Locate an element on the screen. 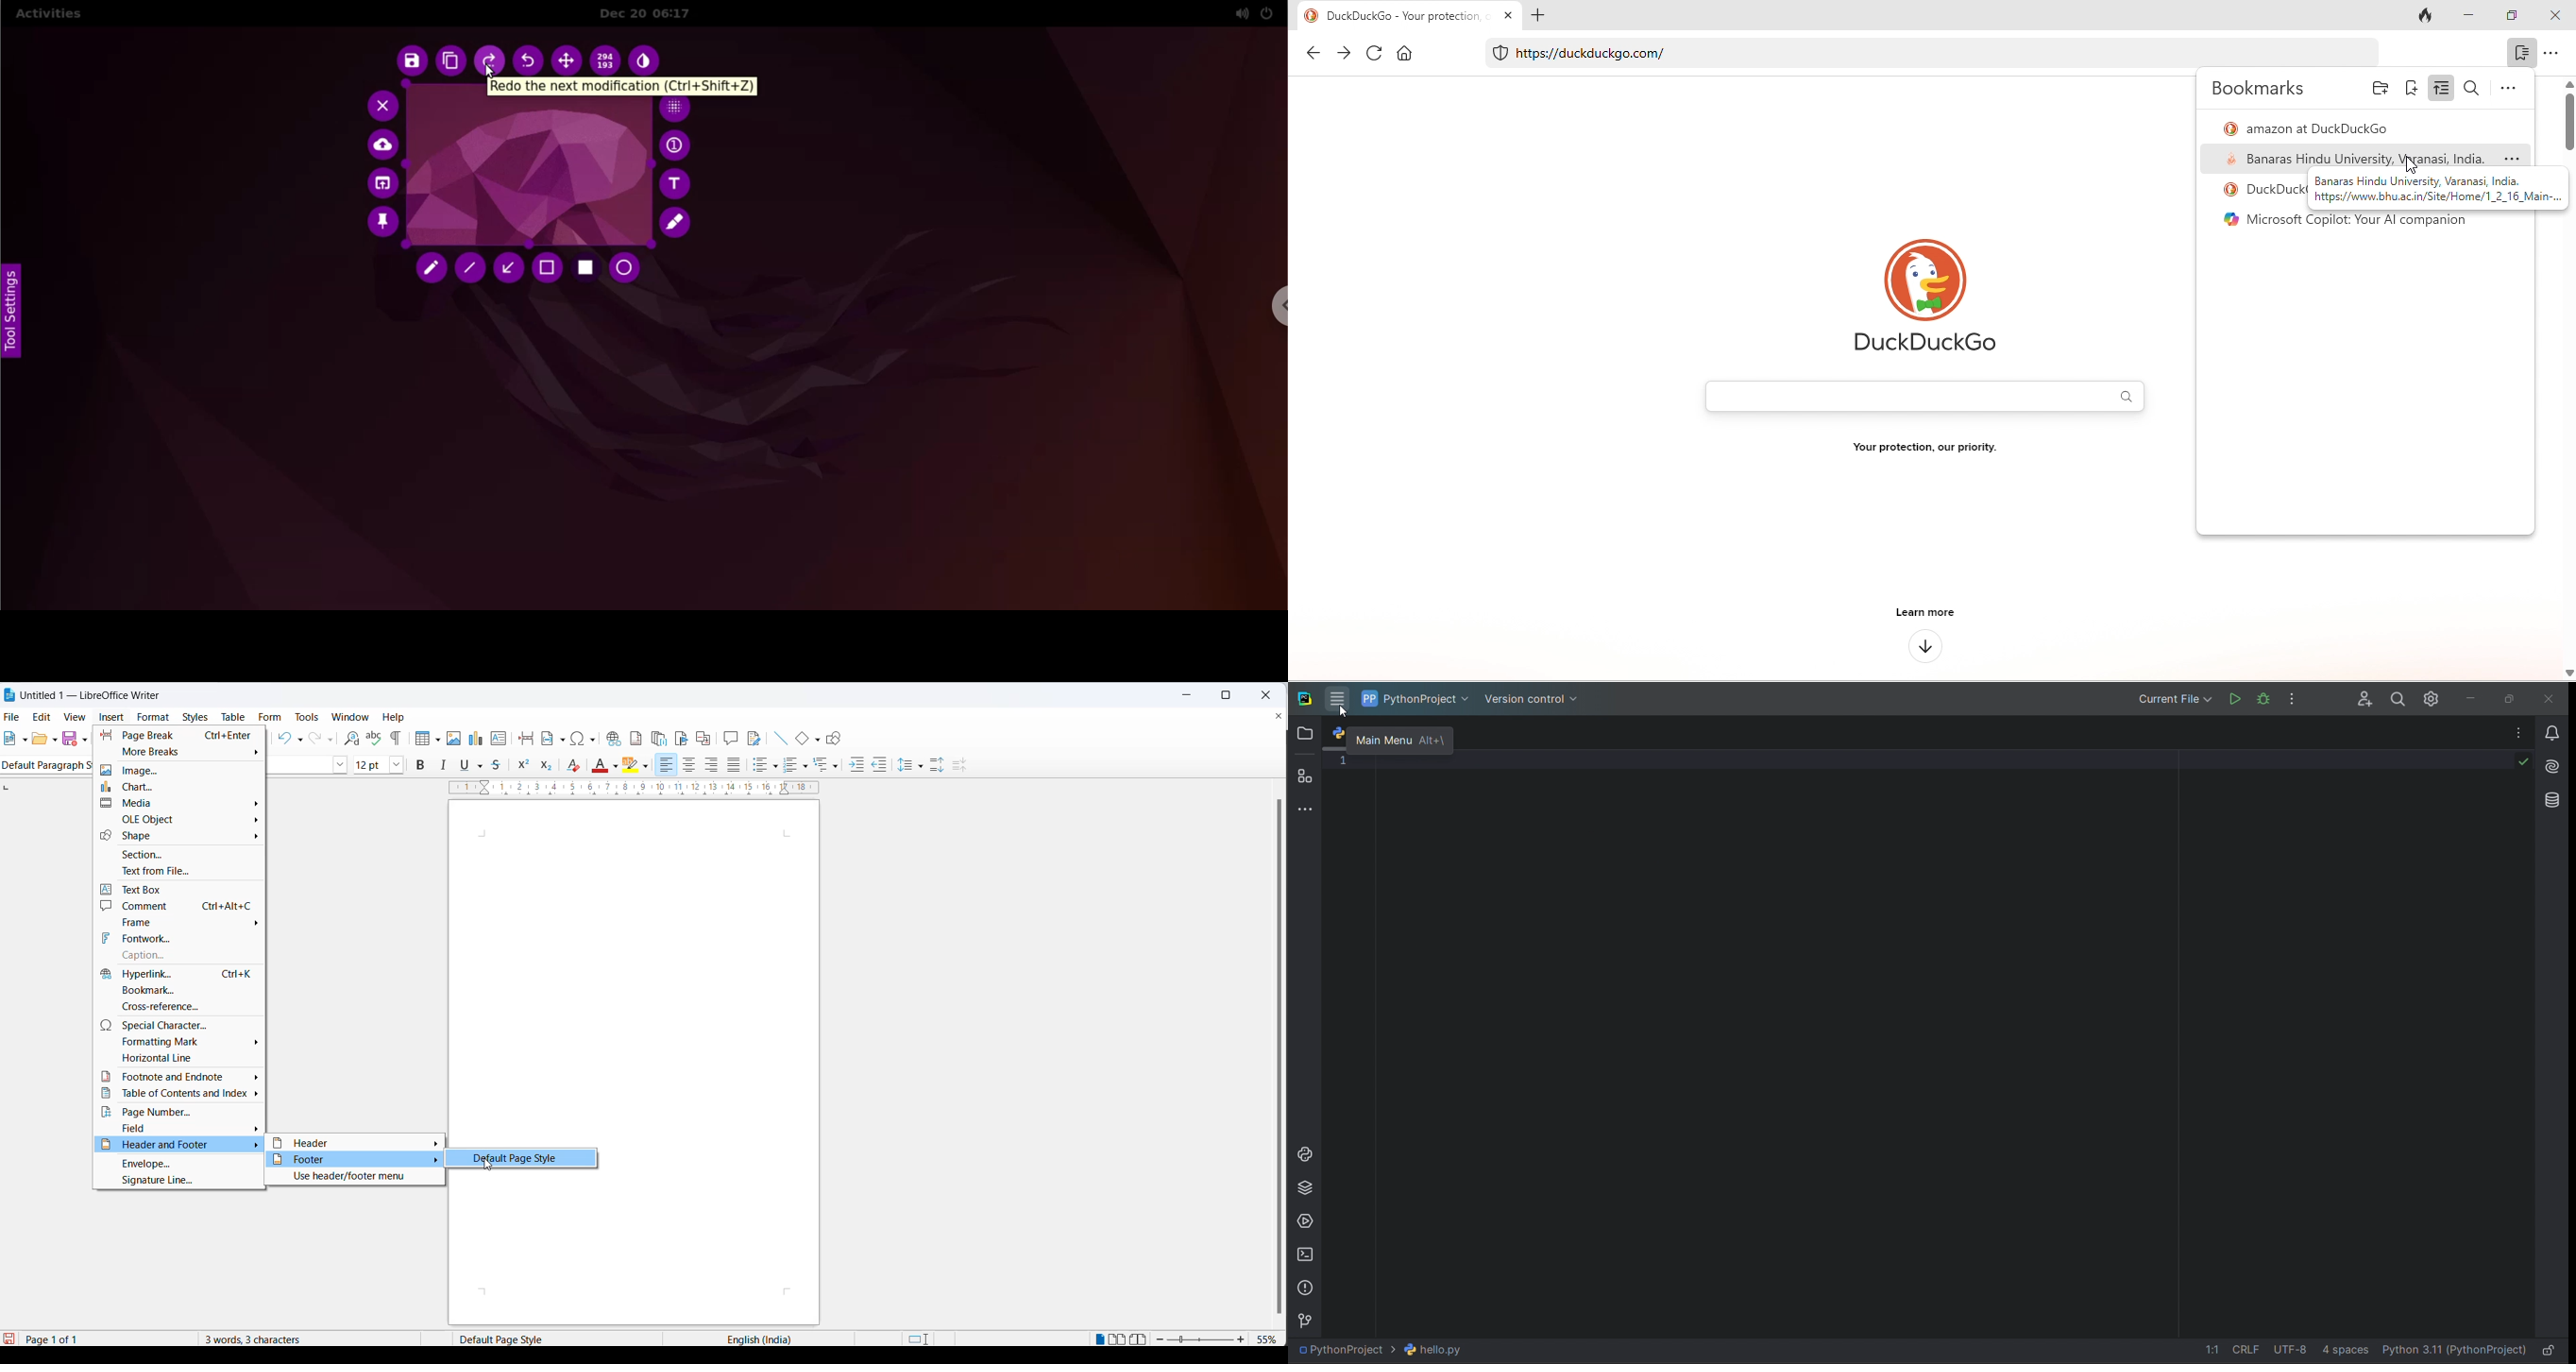  move selection is located at coordinates (566, 61).